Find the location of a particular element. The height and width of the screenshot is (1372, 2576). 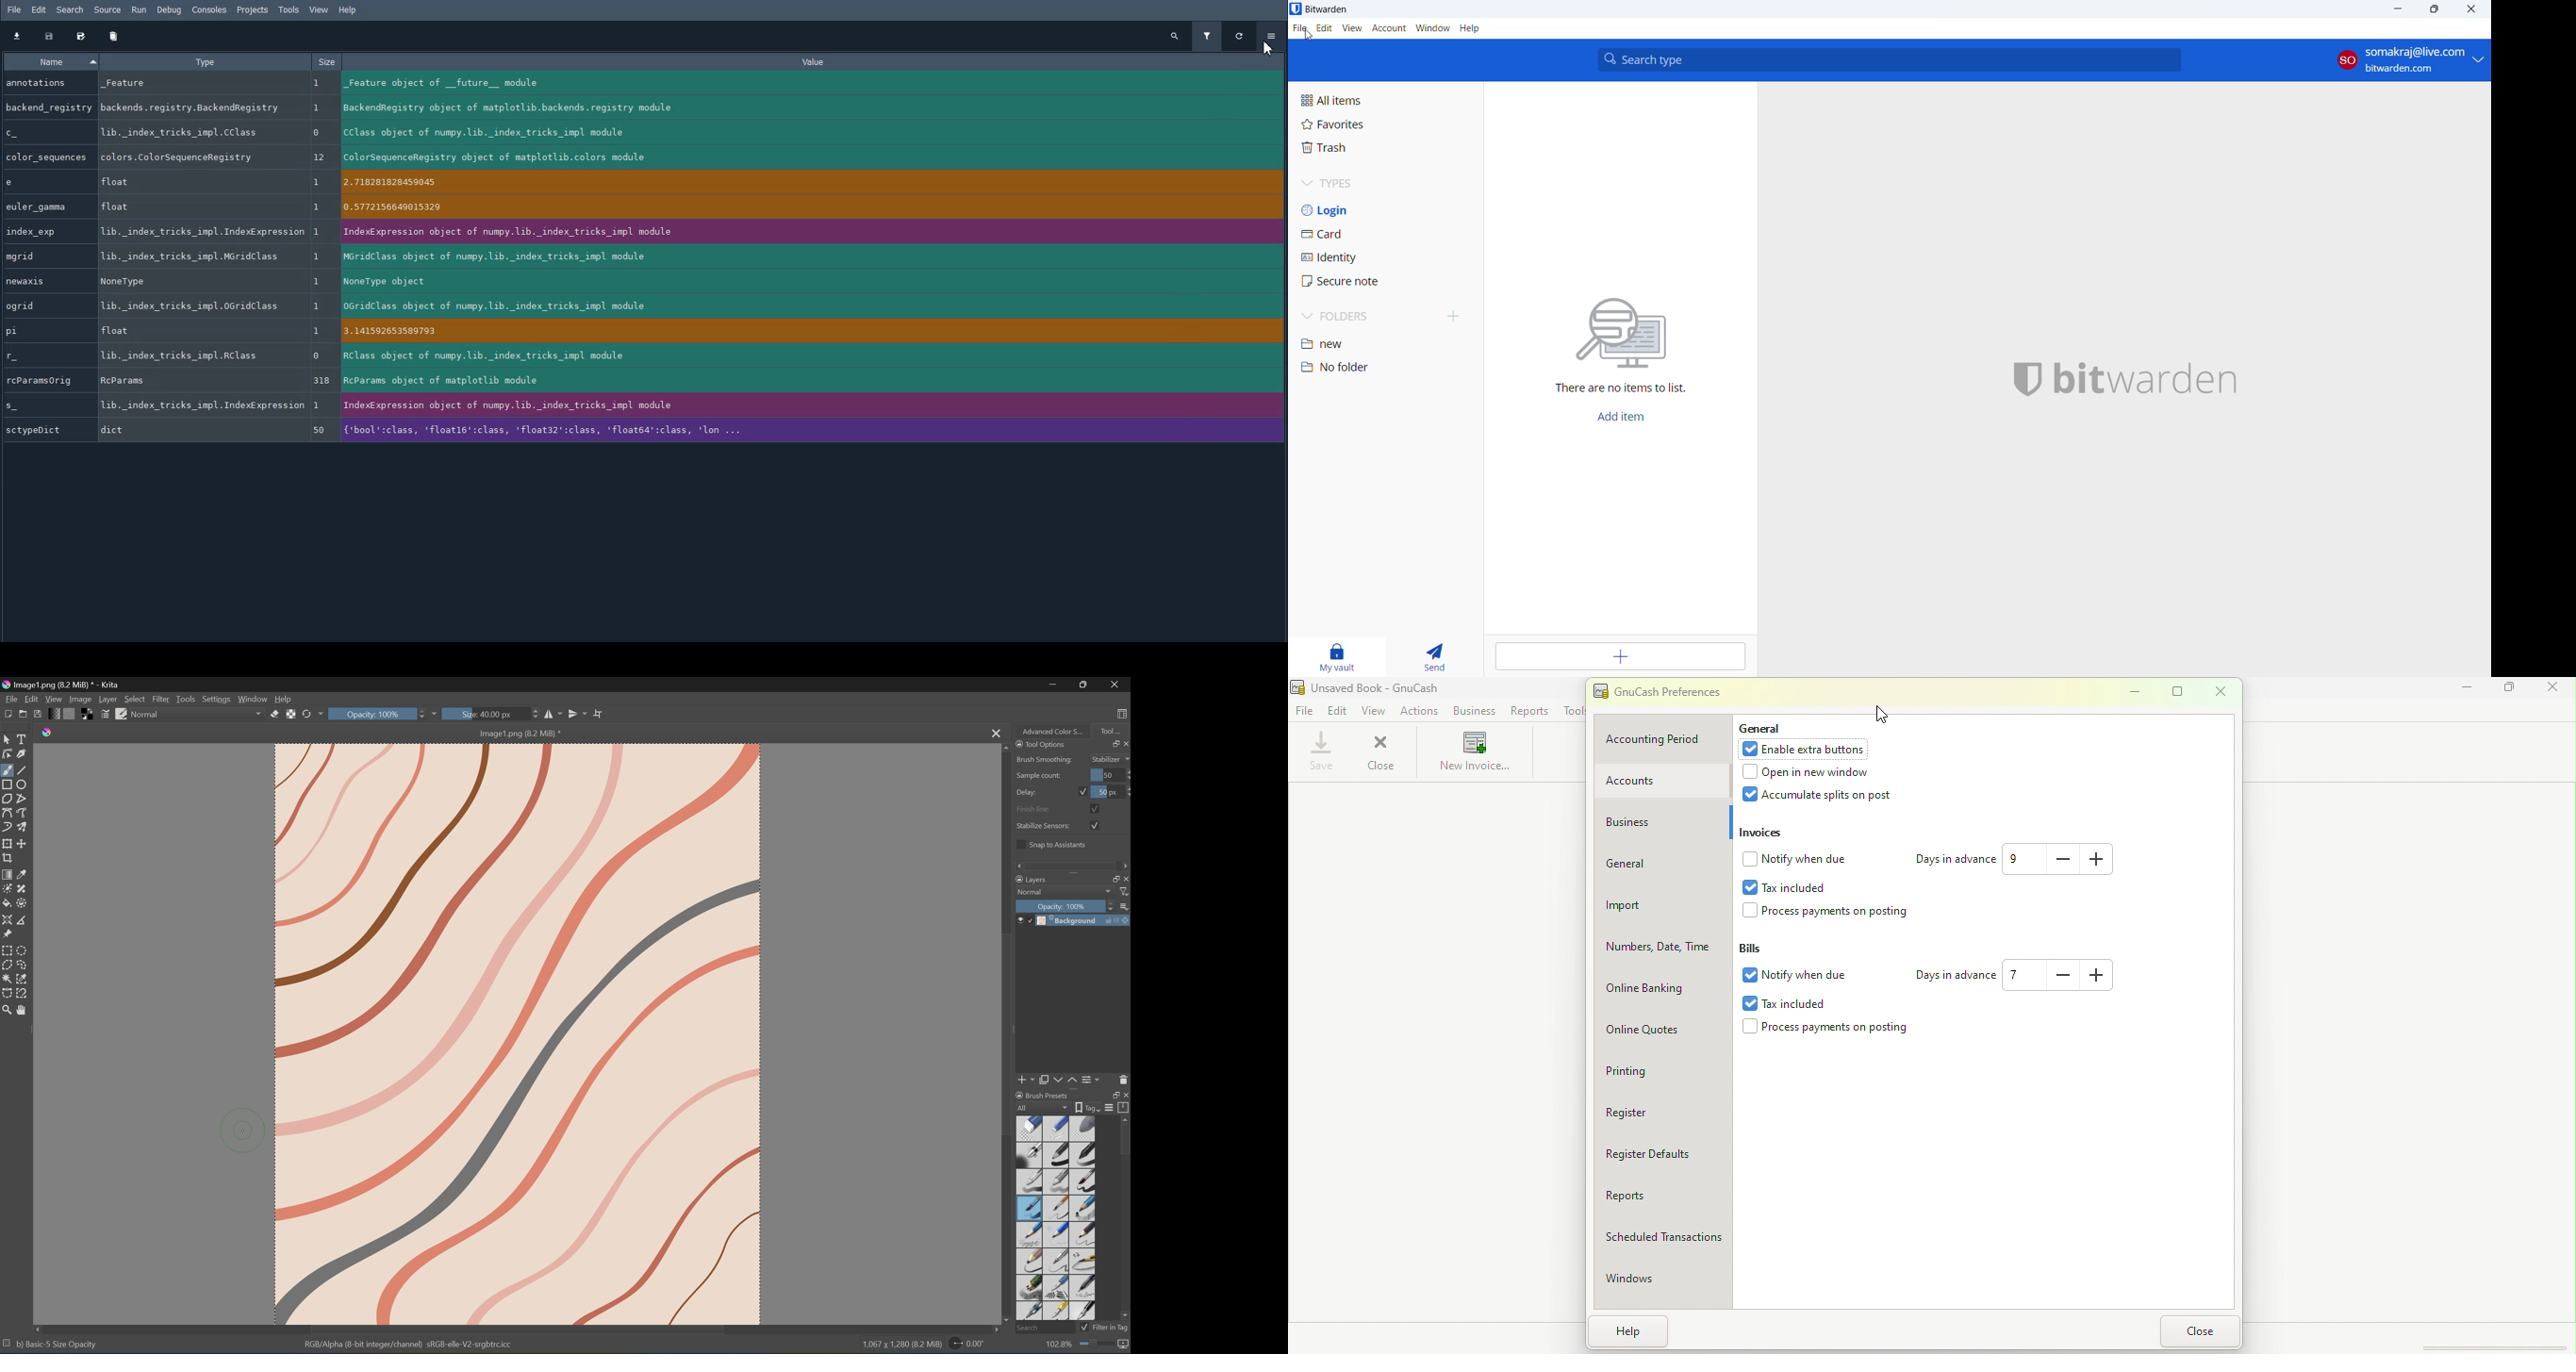

Select Tools is located at coordinates (23, 738).